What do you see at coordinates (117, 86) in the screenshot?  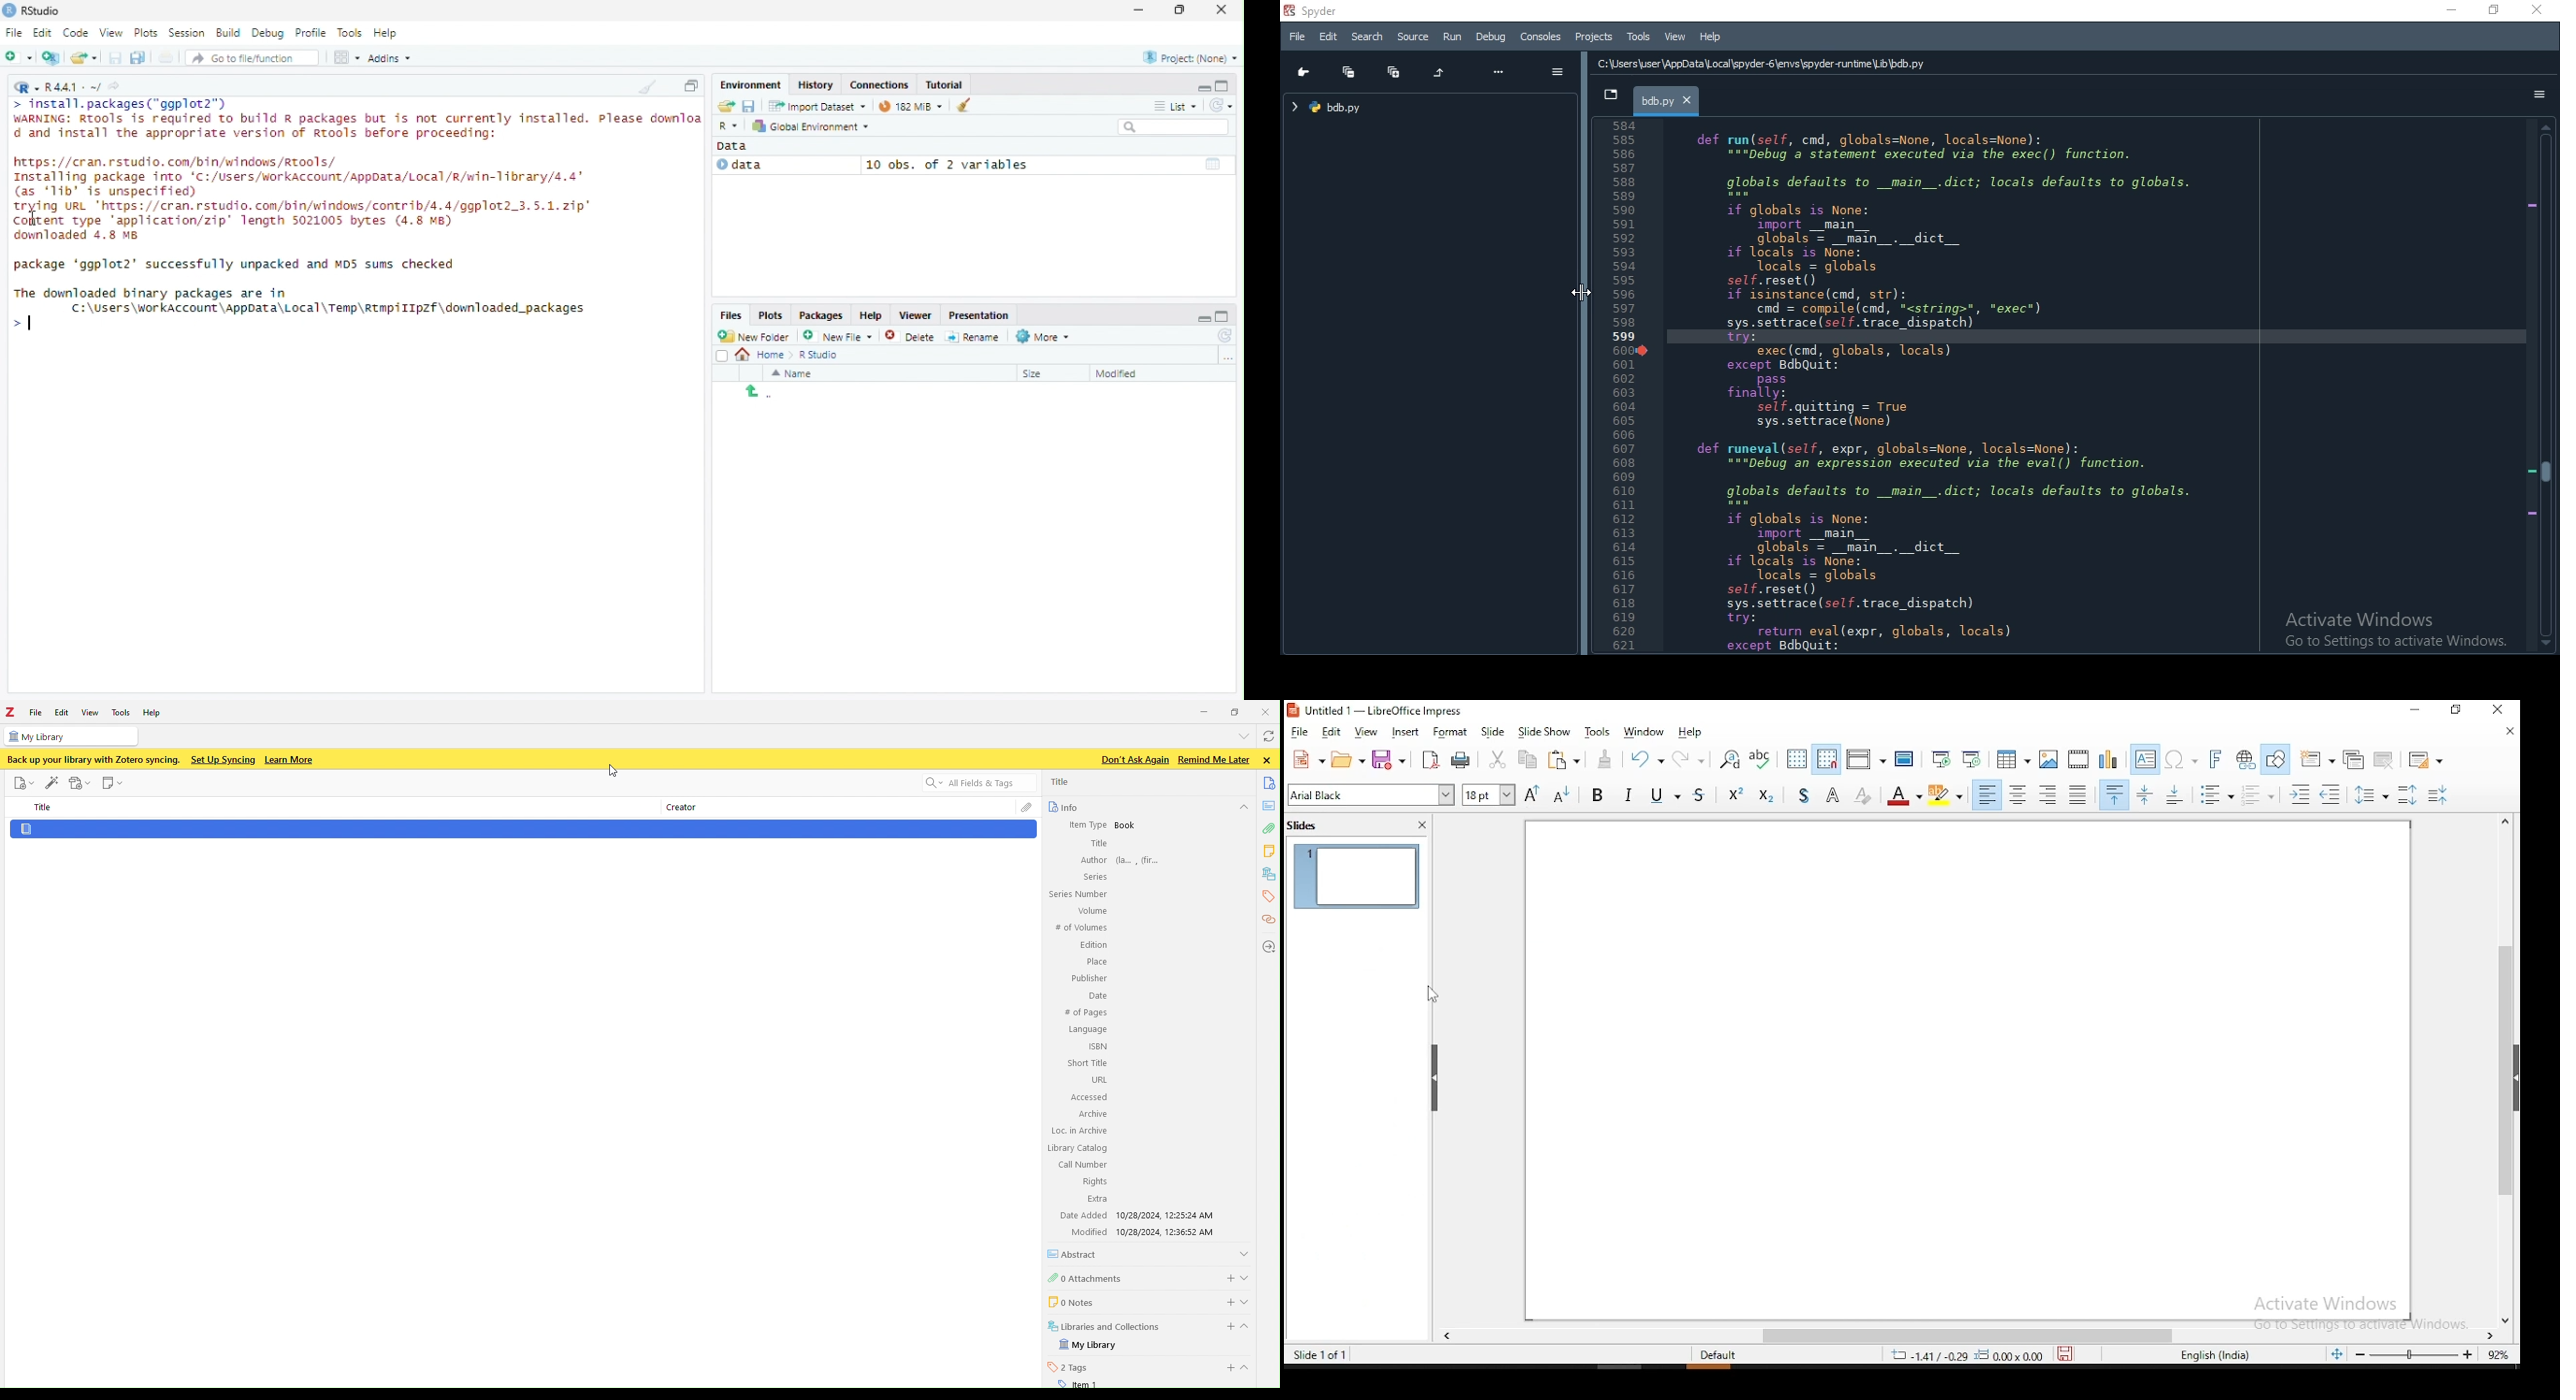 I see `View current working directory` at bounding box center [117, 86].